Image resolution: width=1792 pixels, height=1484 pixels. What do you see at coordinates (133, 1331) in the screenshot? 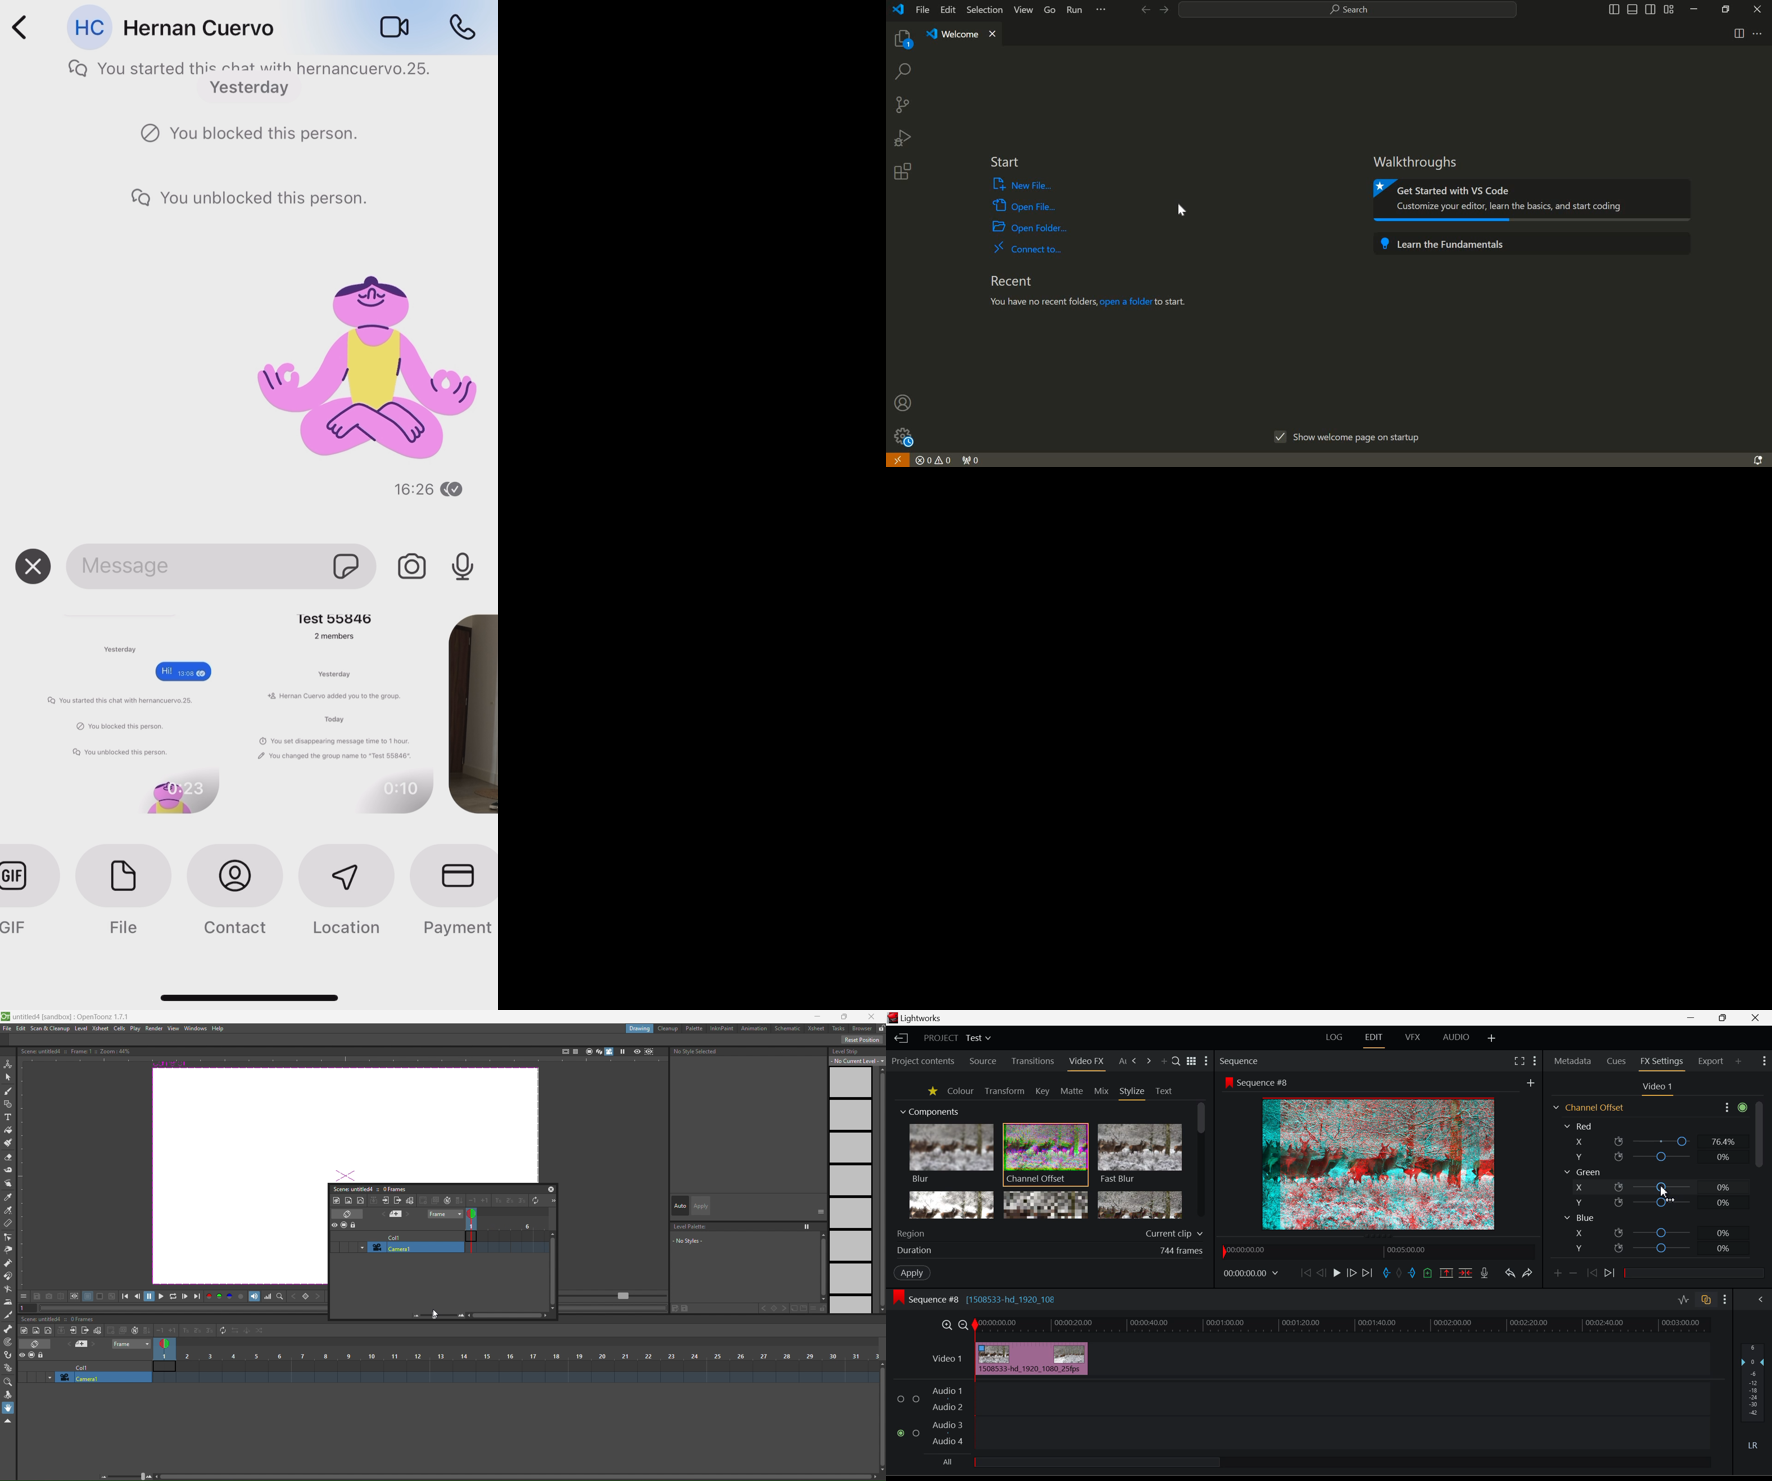
I see `auto input cell number` at bounding box center [133, 1331].